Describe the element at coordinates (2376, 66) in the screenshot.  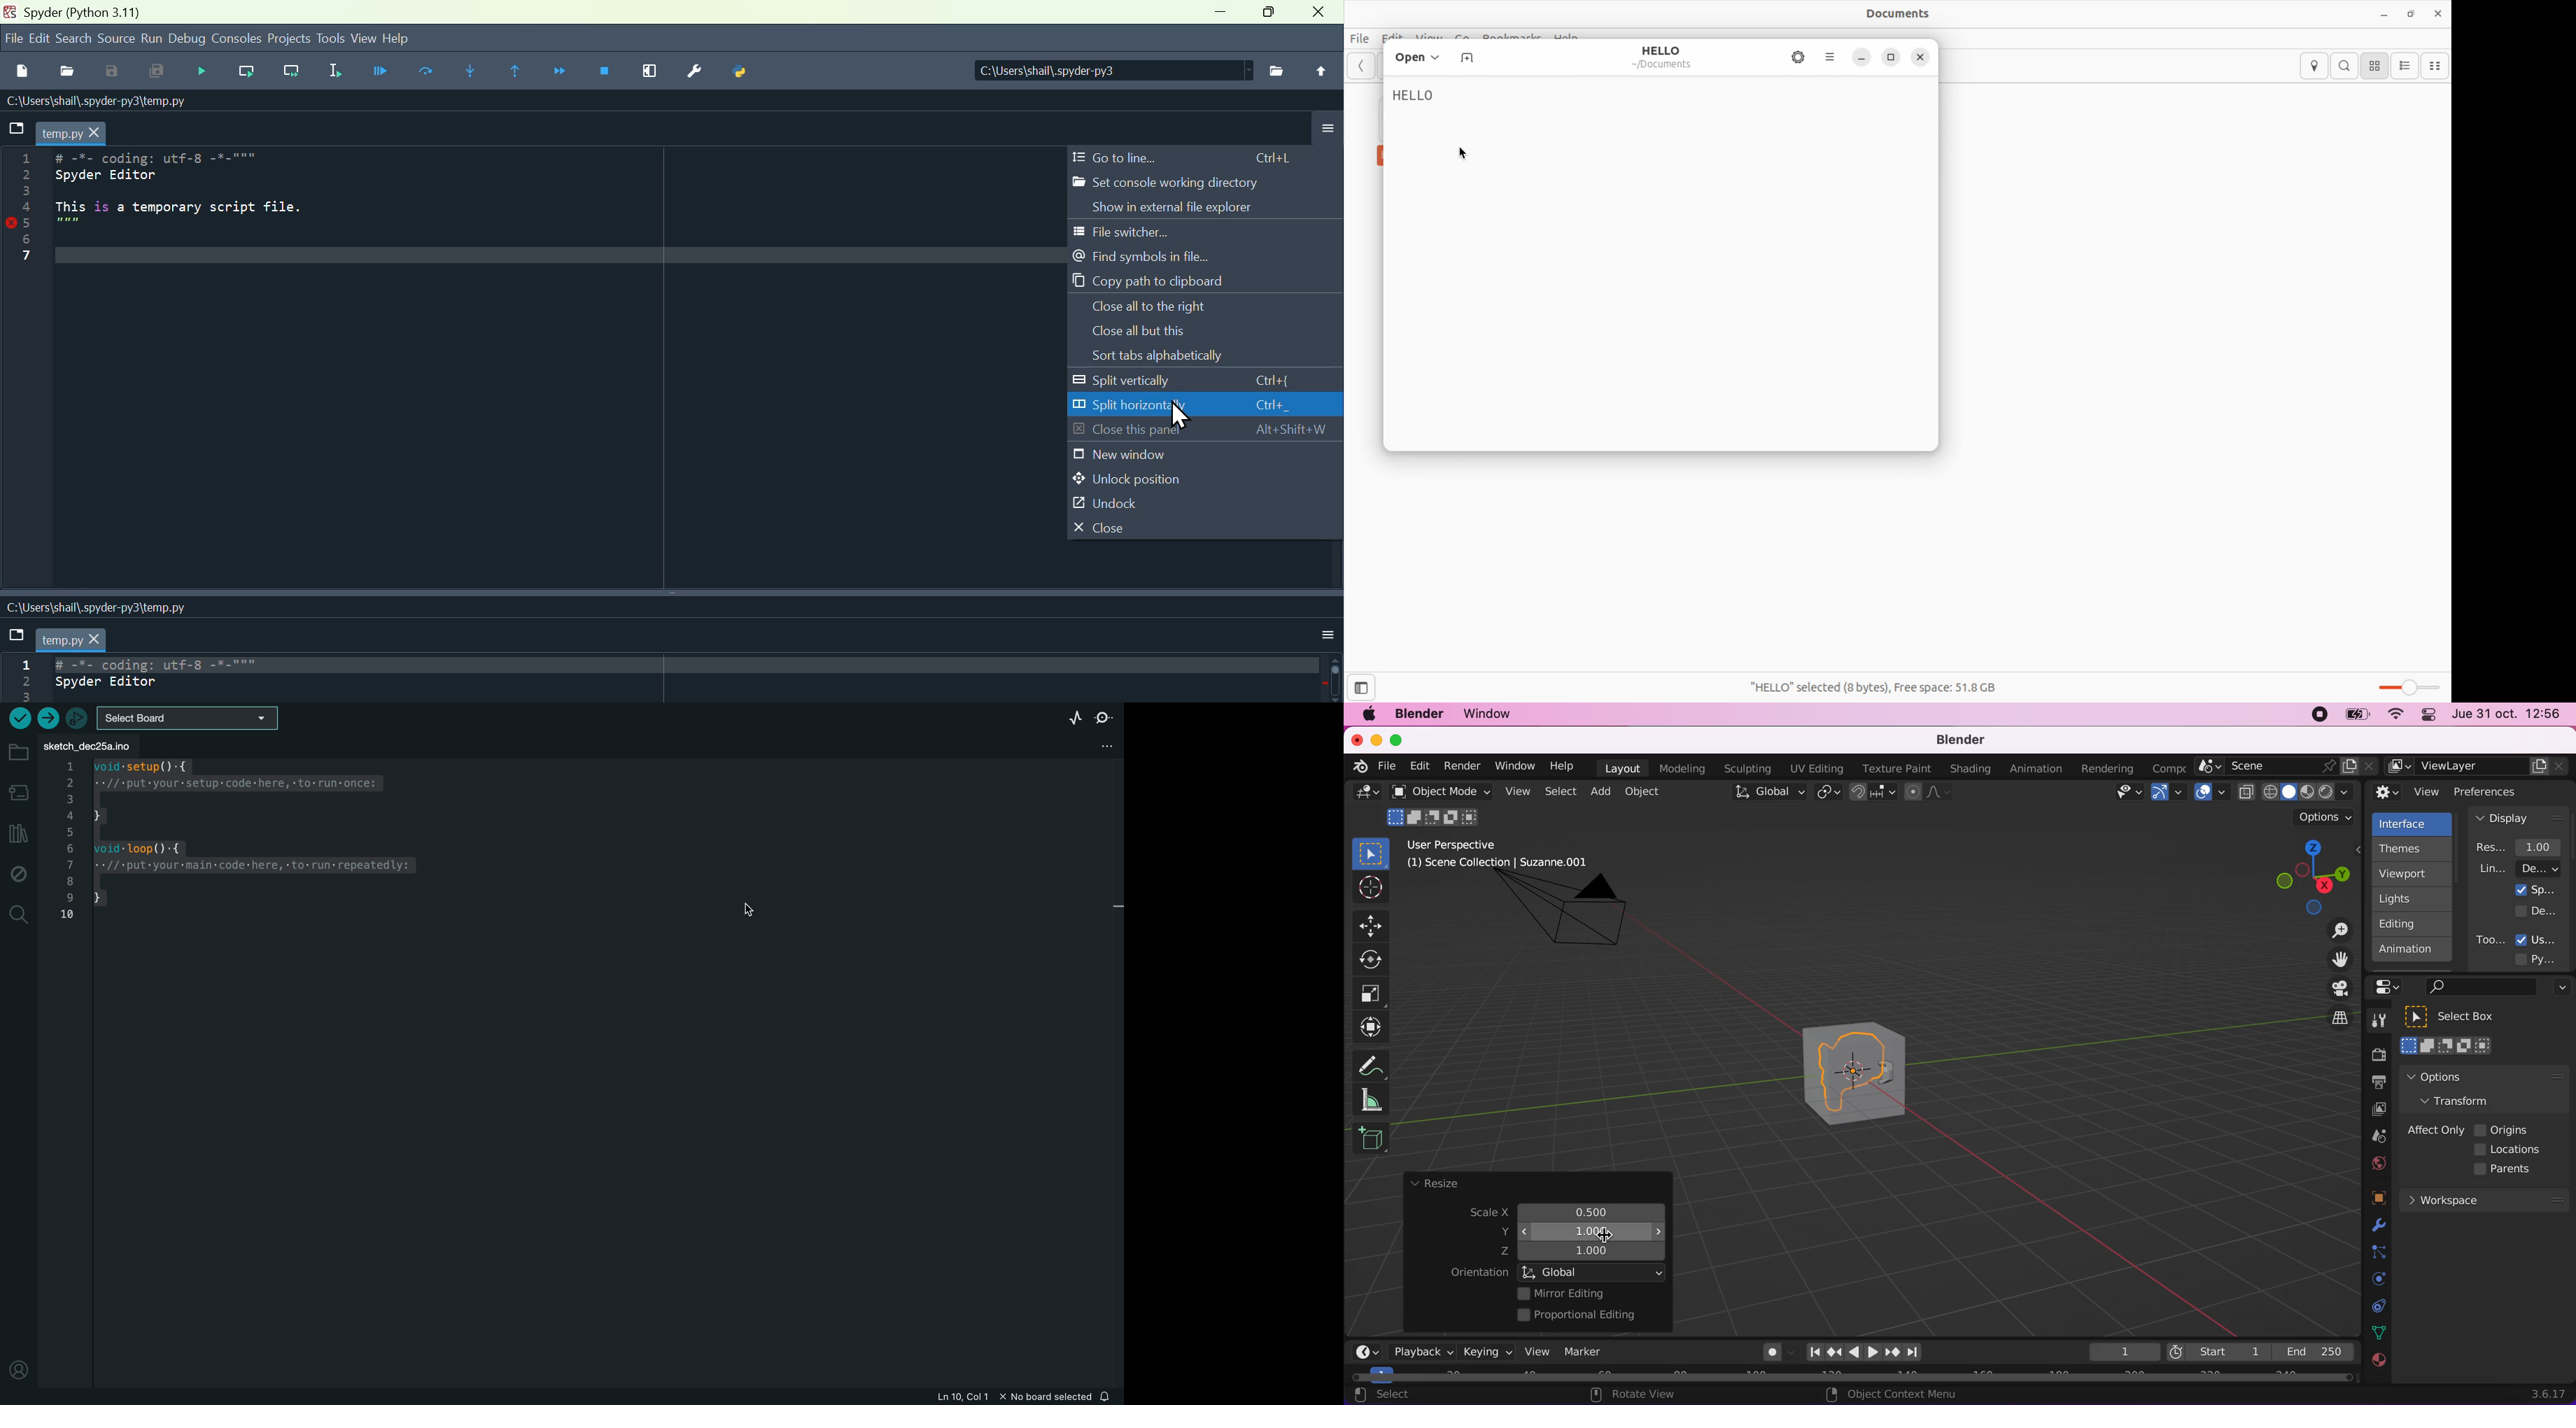
I see `icon view` at that location.